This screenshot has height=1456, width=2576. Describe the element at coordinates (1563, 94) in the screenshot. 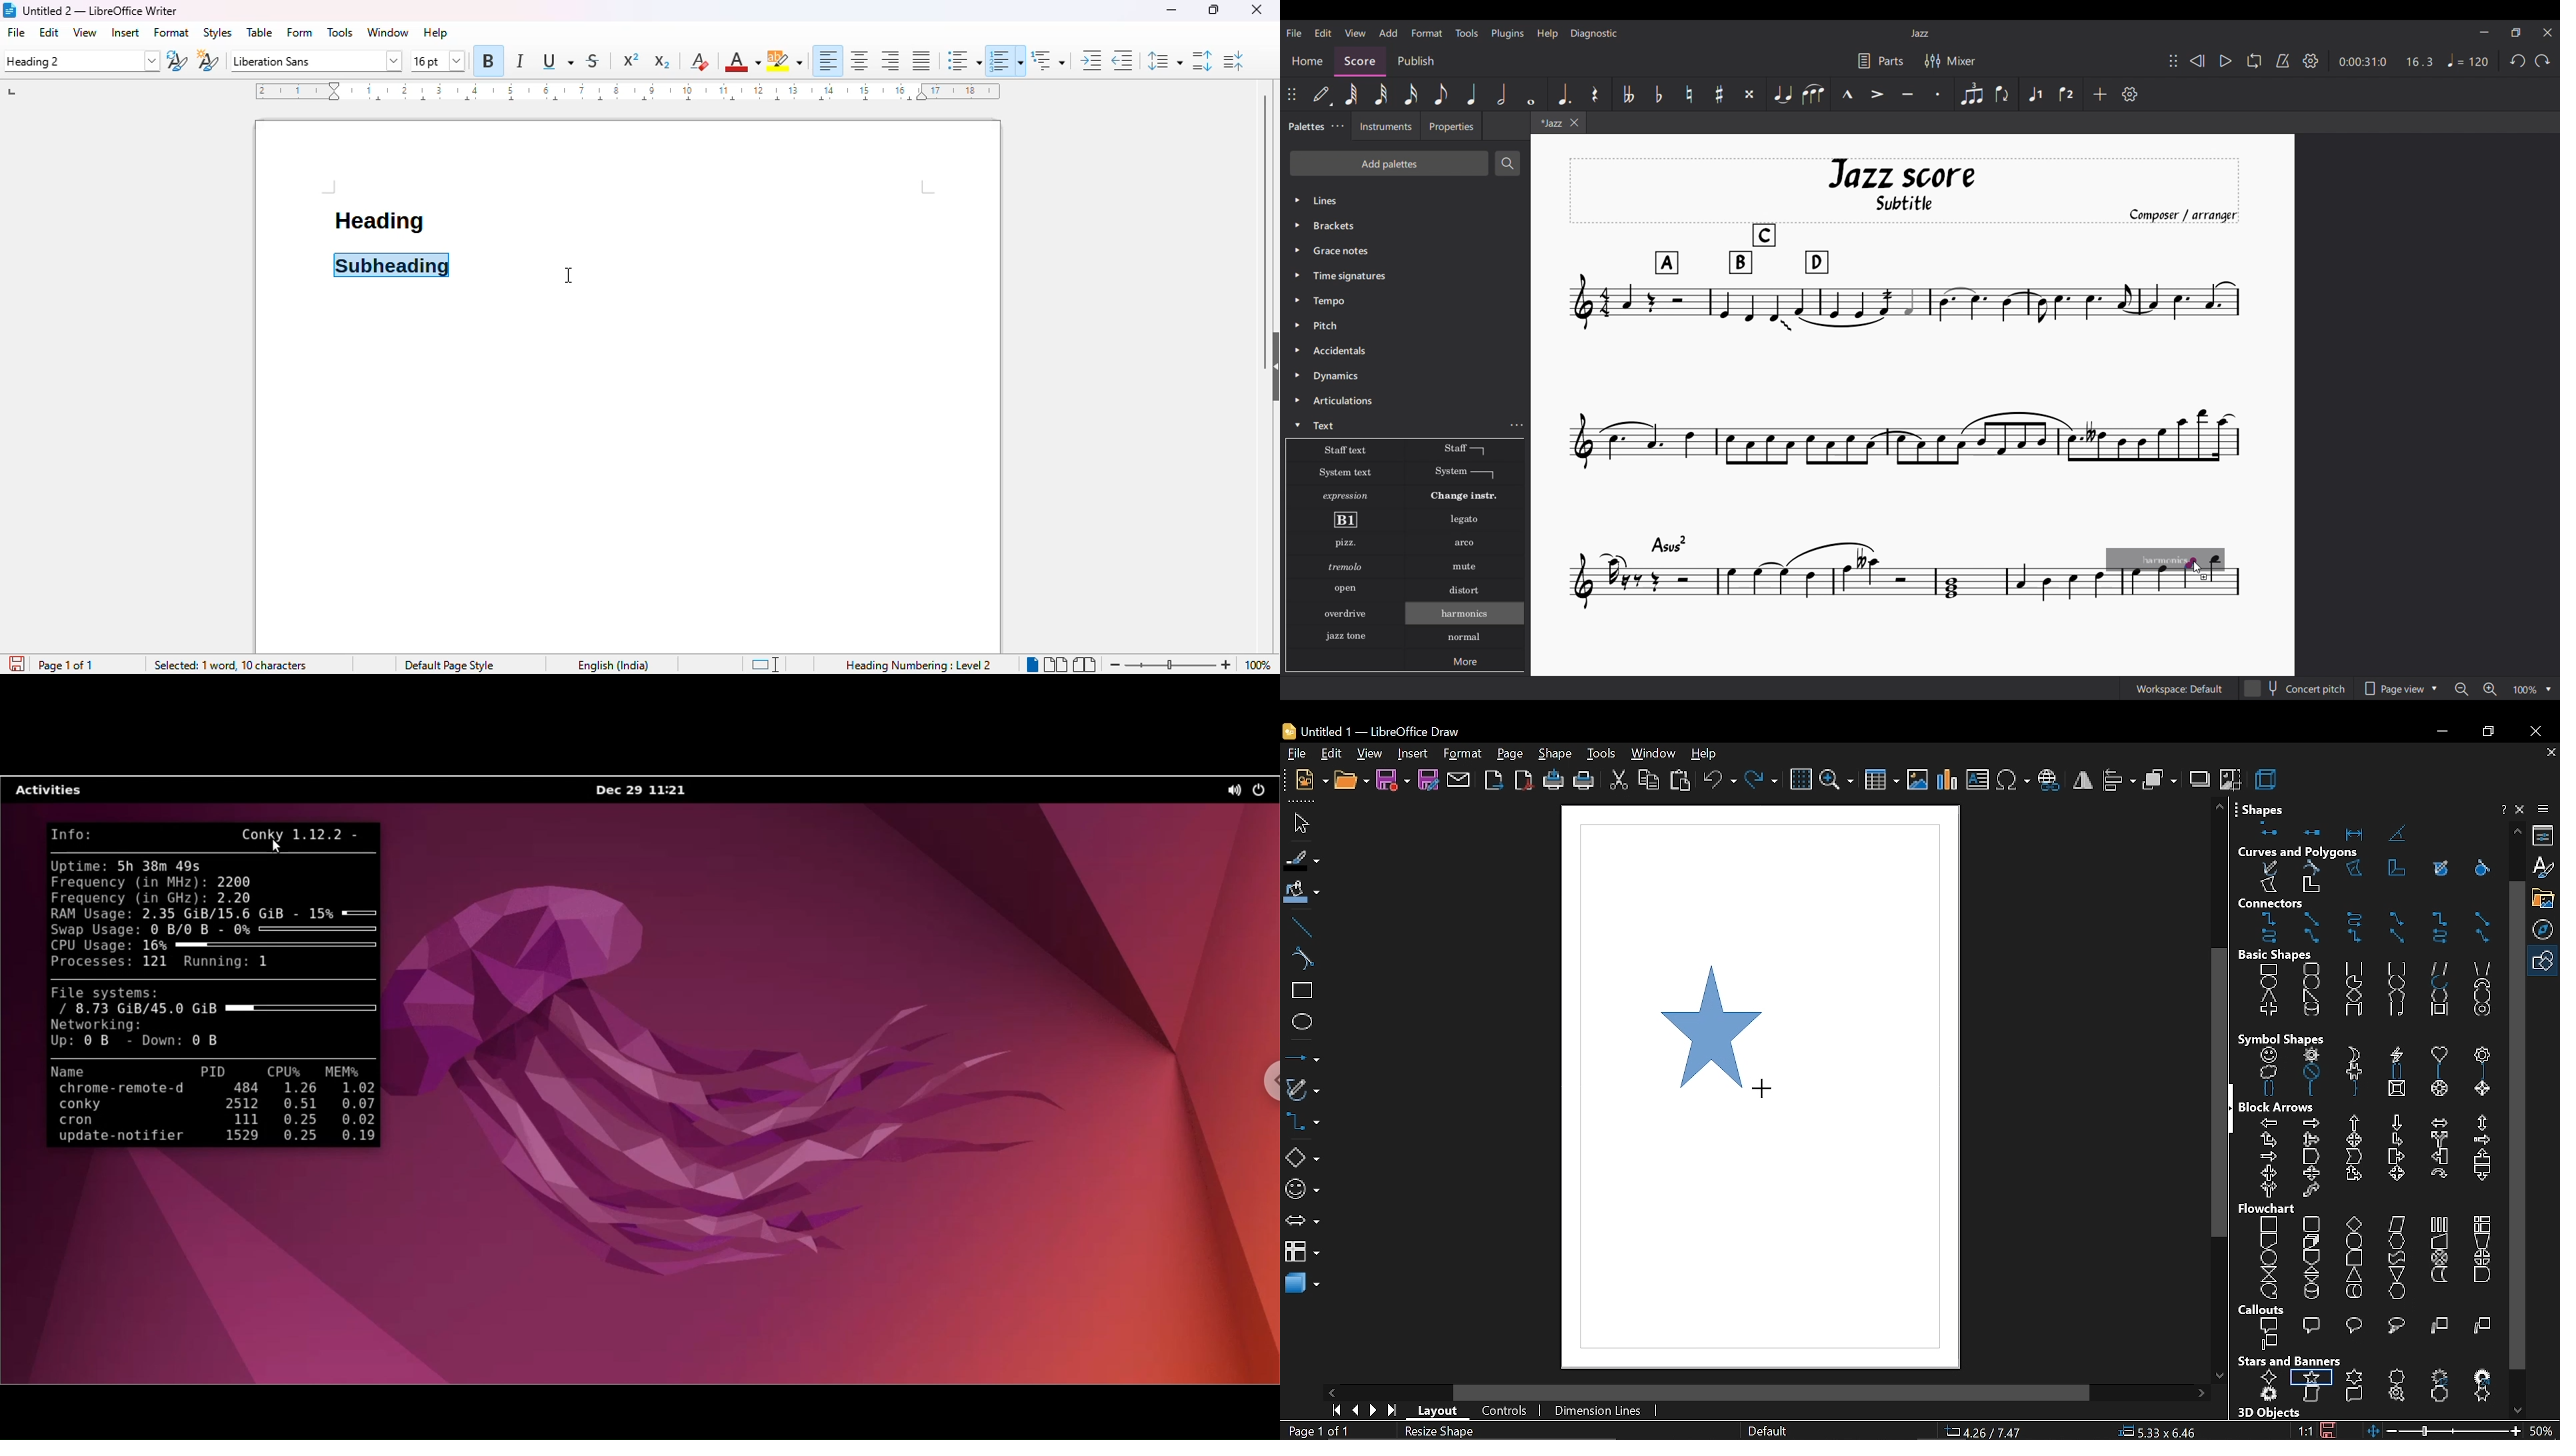

I see `Augmentation dot` at that location.